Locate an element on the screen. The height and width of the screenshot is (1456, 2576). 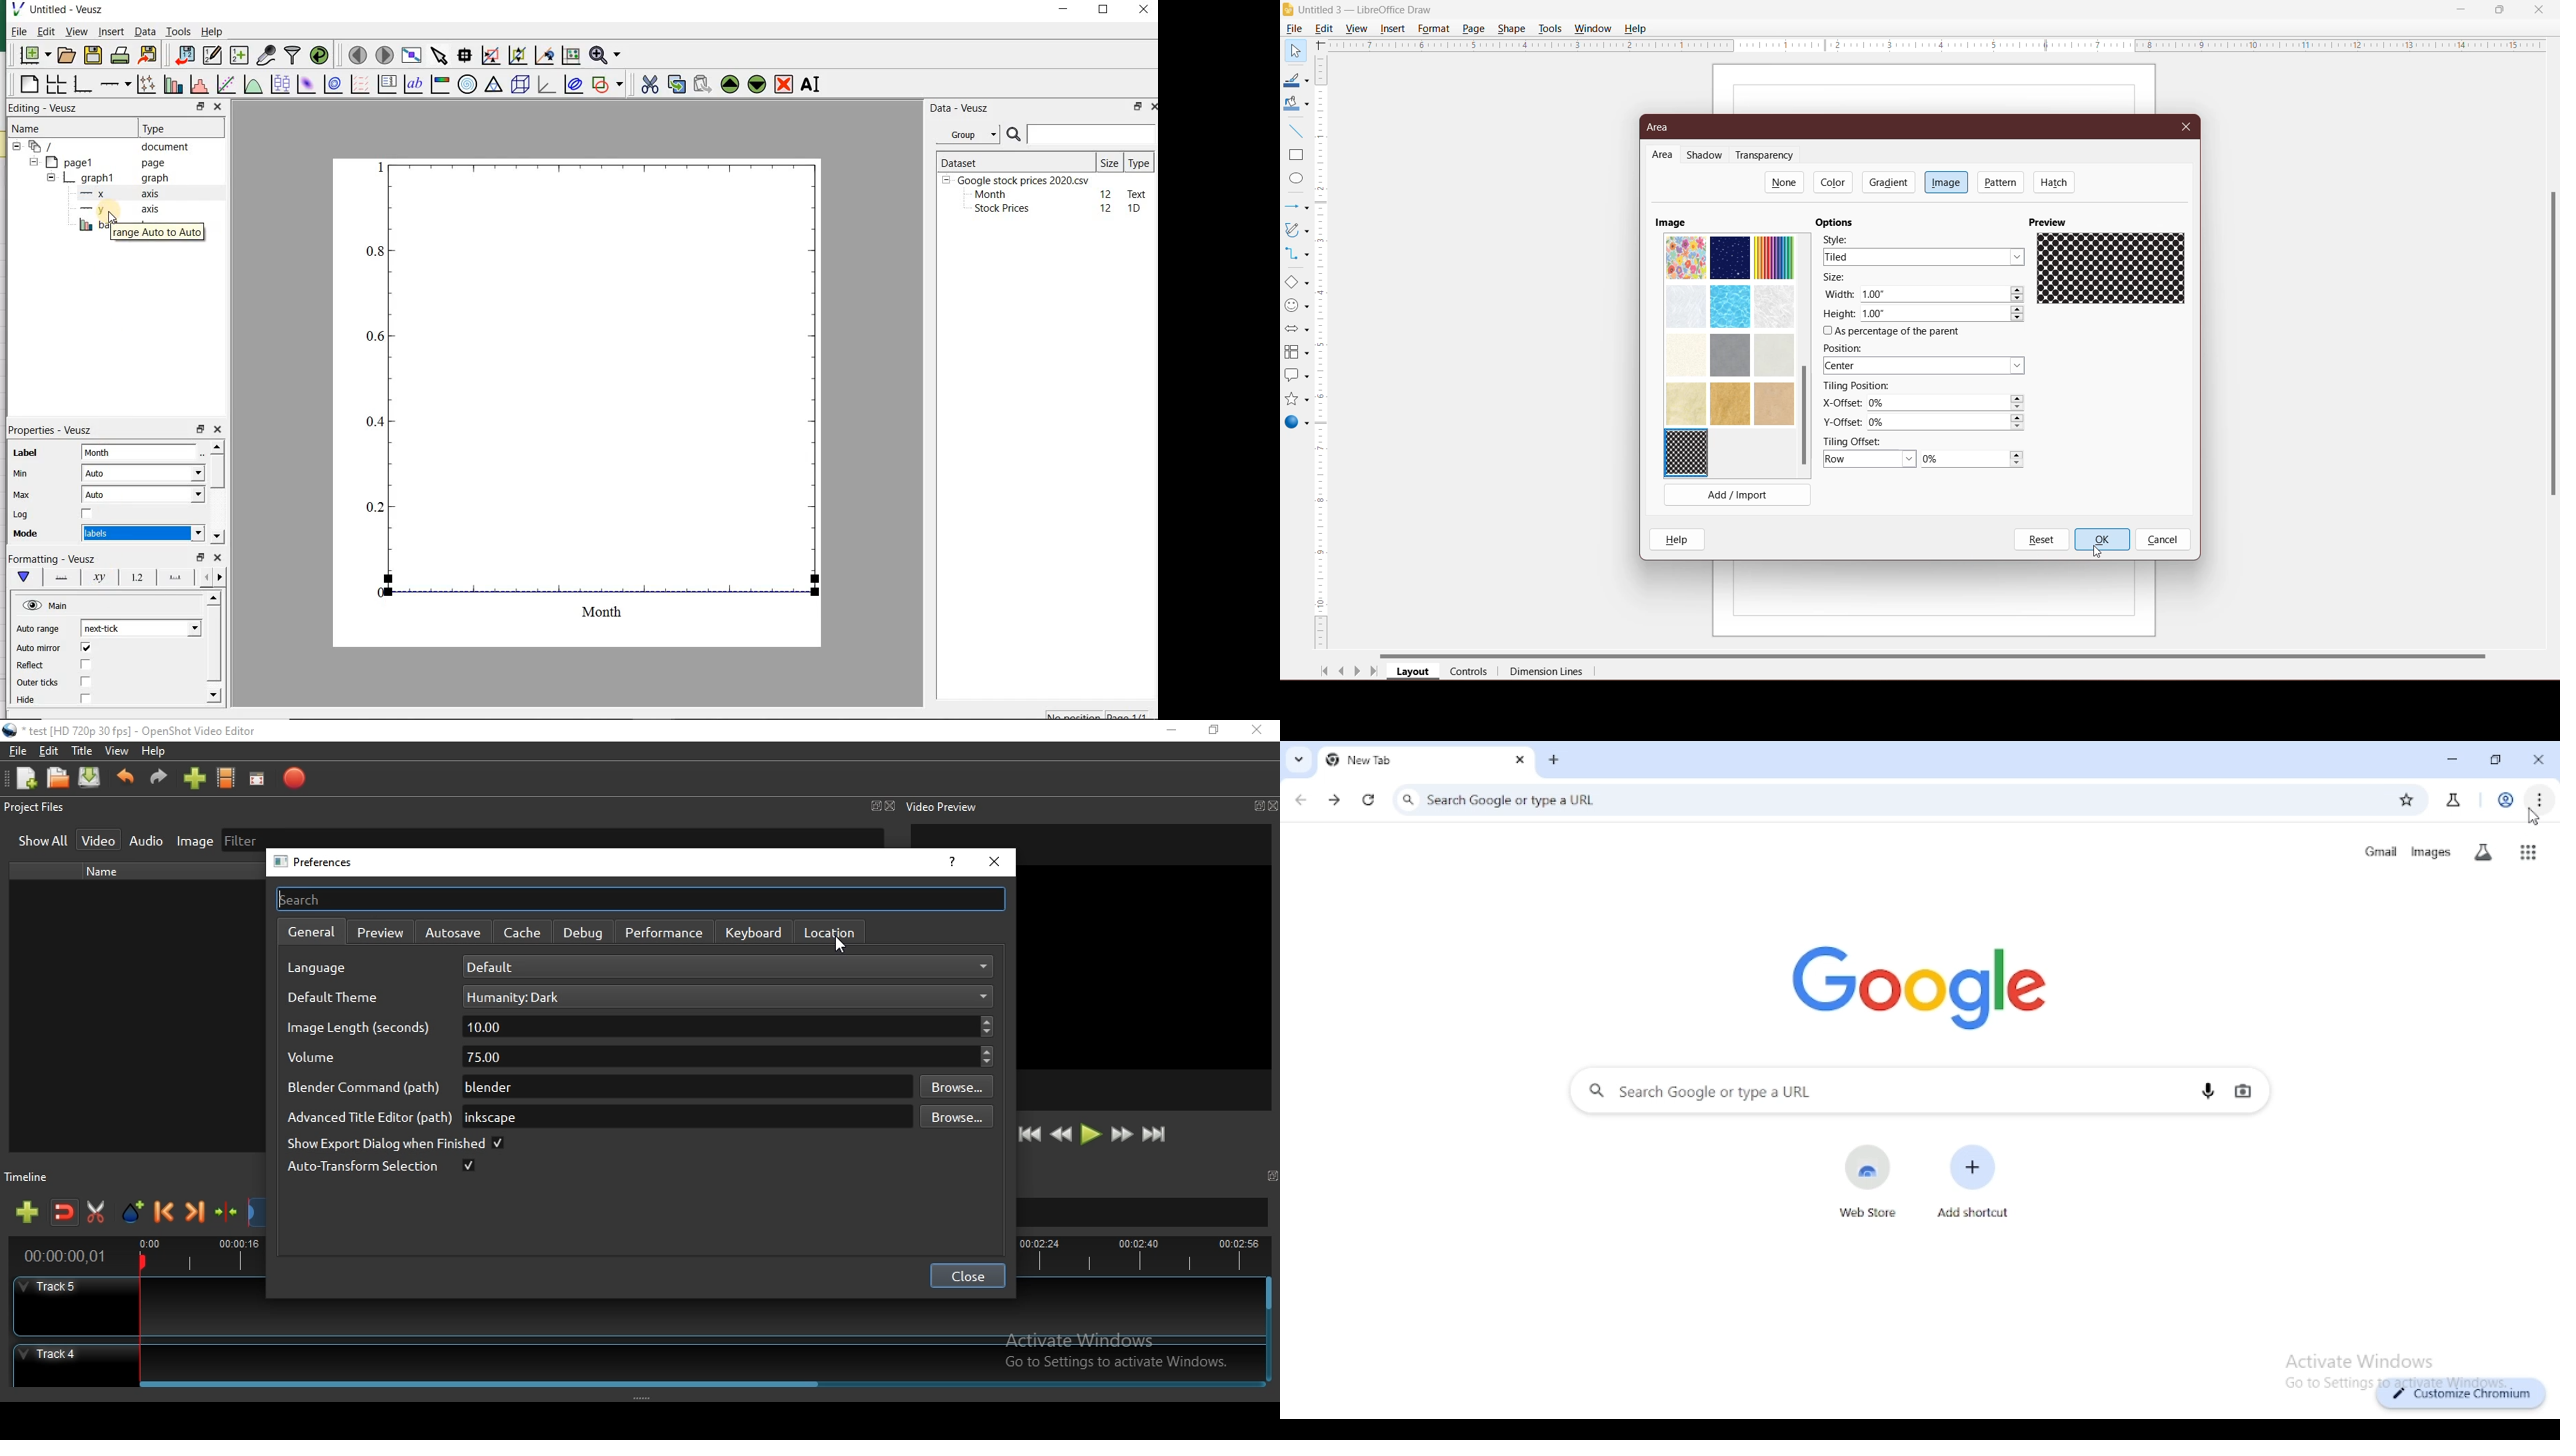
Callout Shapes is located at coordinates (1295, 377).